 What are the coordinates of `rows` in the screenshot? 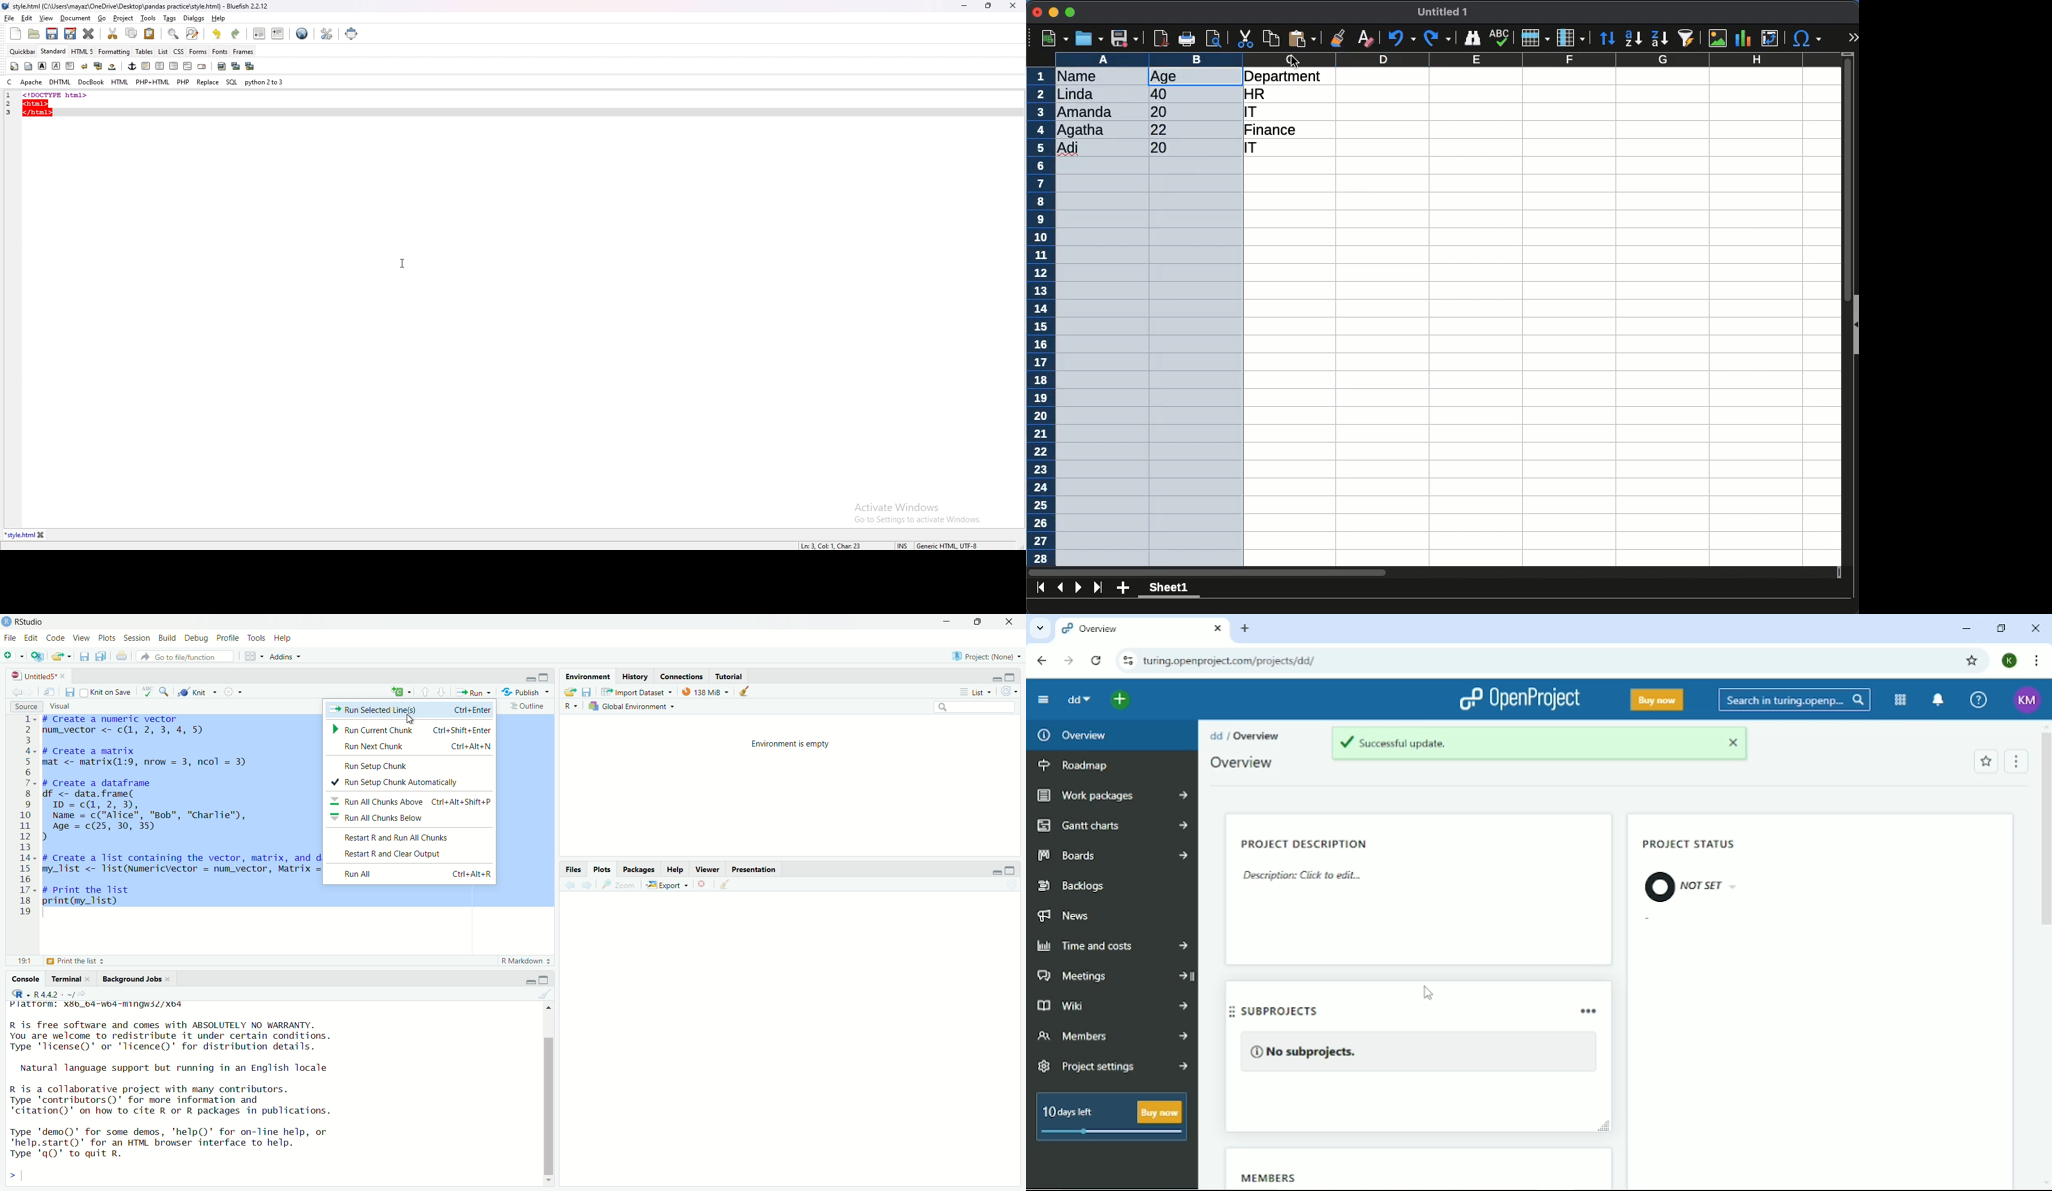 It's located at (1041, 317).